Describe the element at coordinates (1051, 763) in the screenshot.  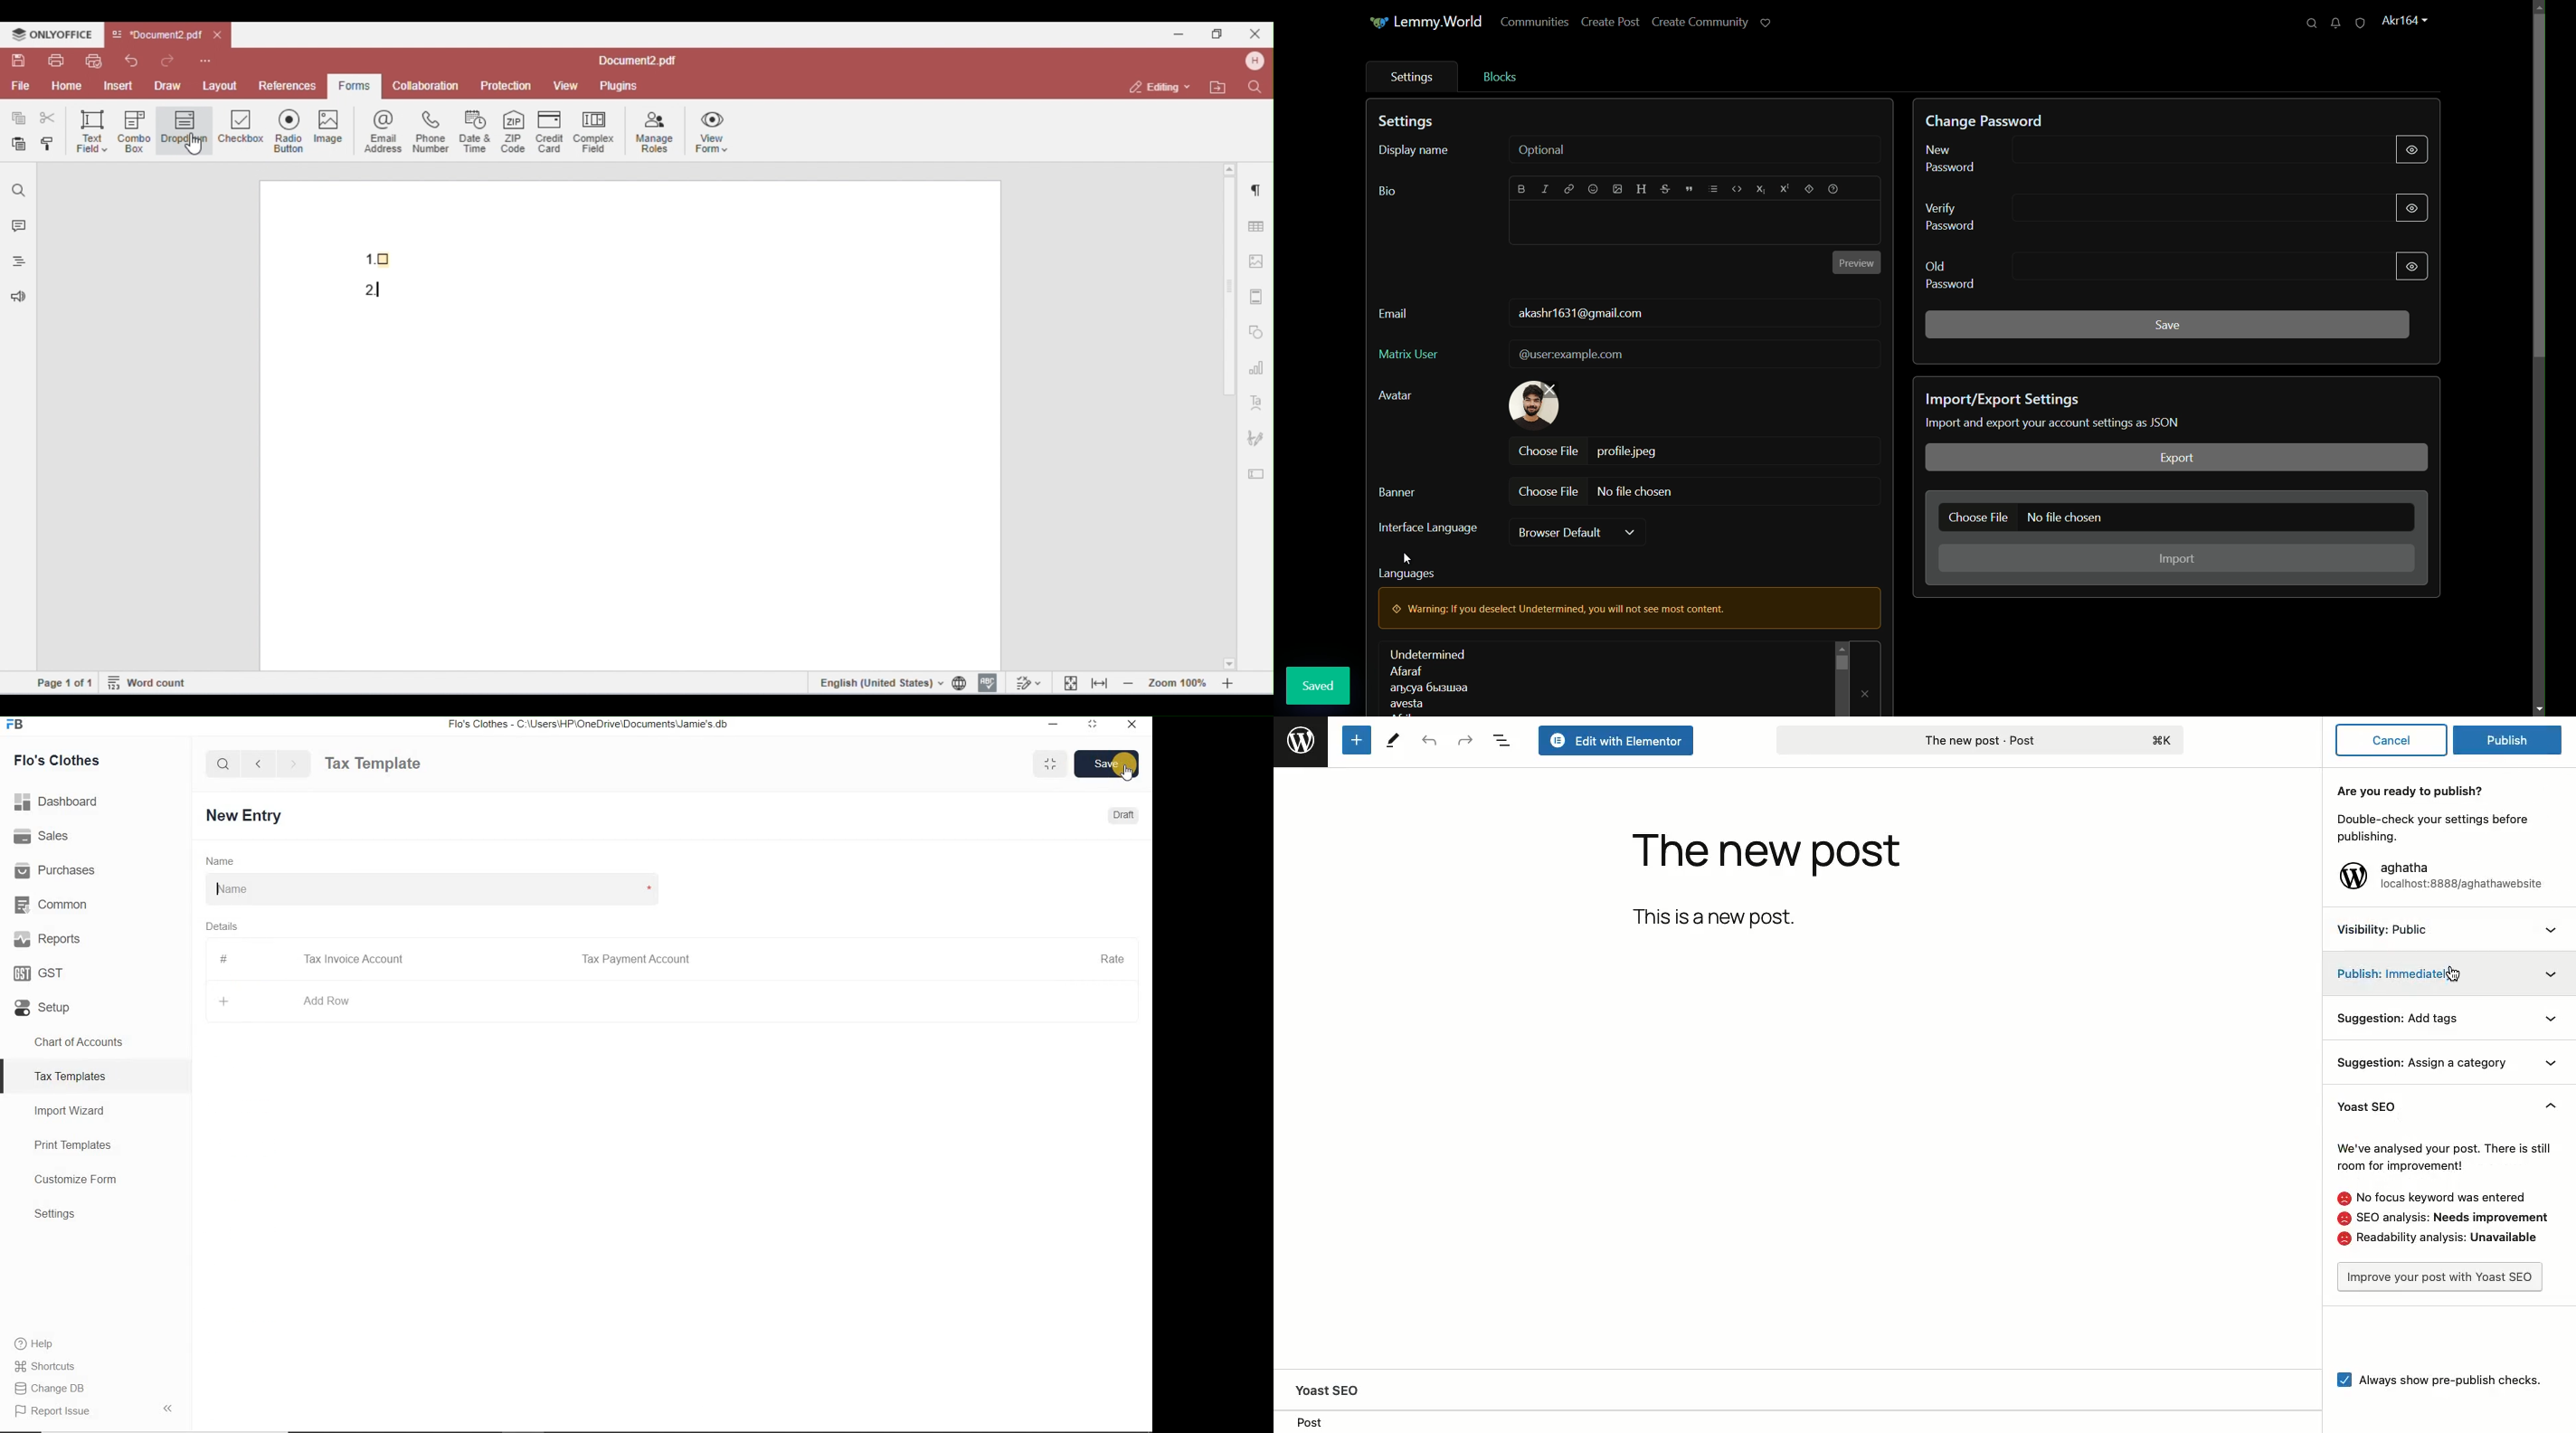
I see `Maximize` at that location.